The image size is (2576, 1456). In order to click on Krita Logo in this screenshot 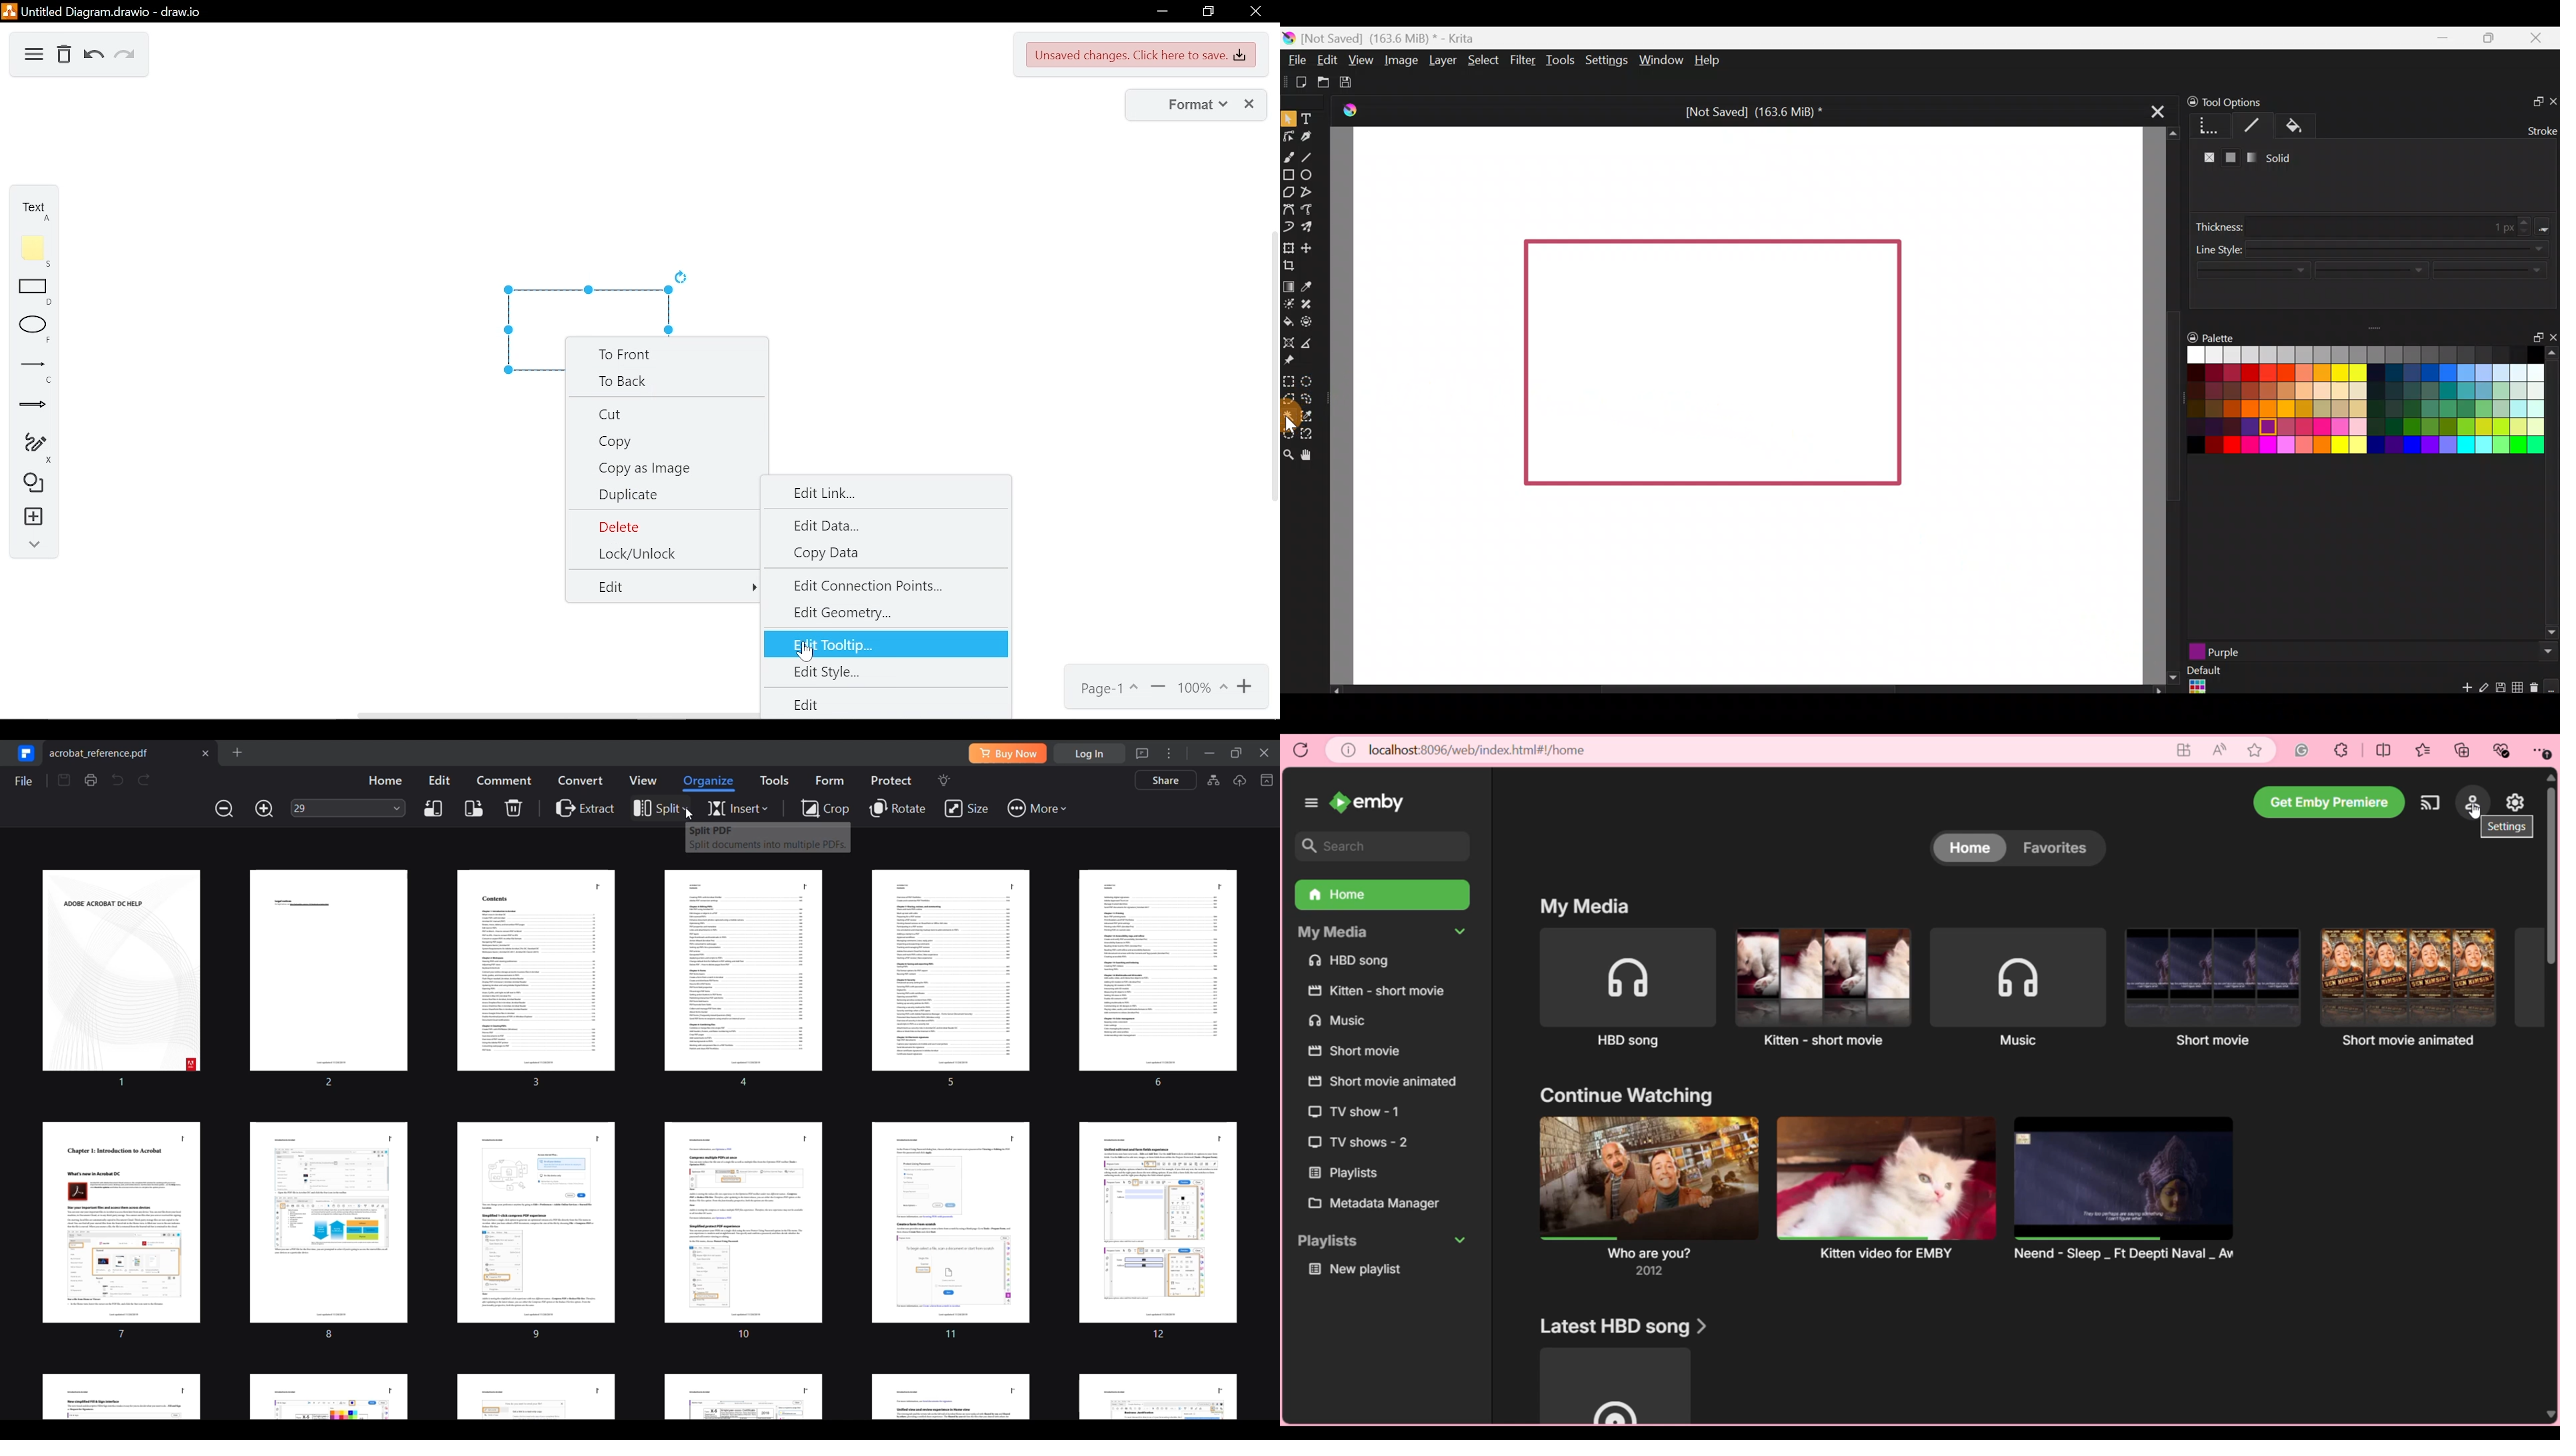, I will do `click(1350, 109)`.